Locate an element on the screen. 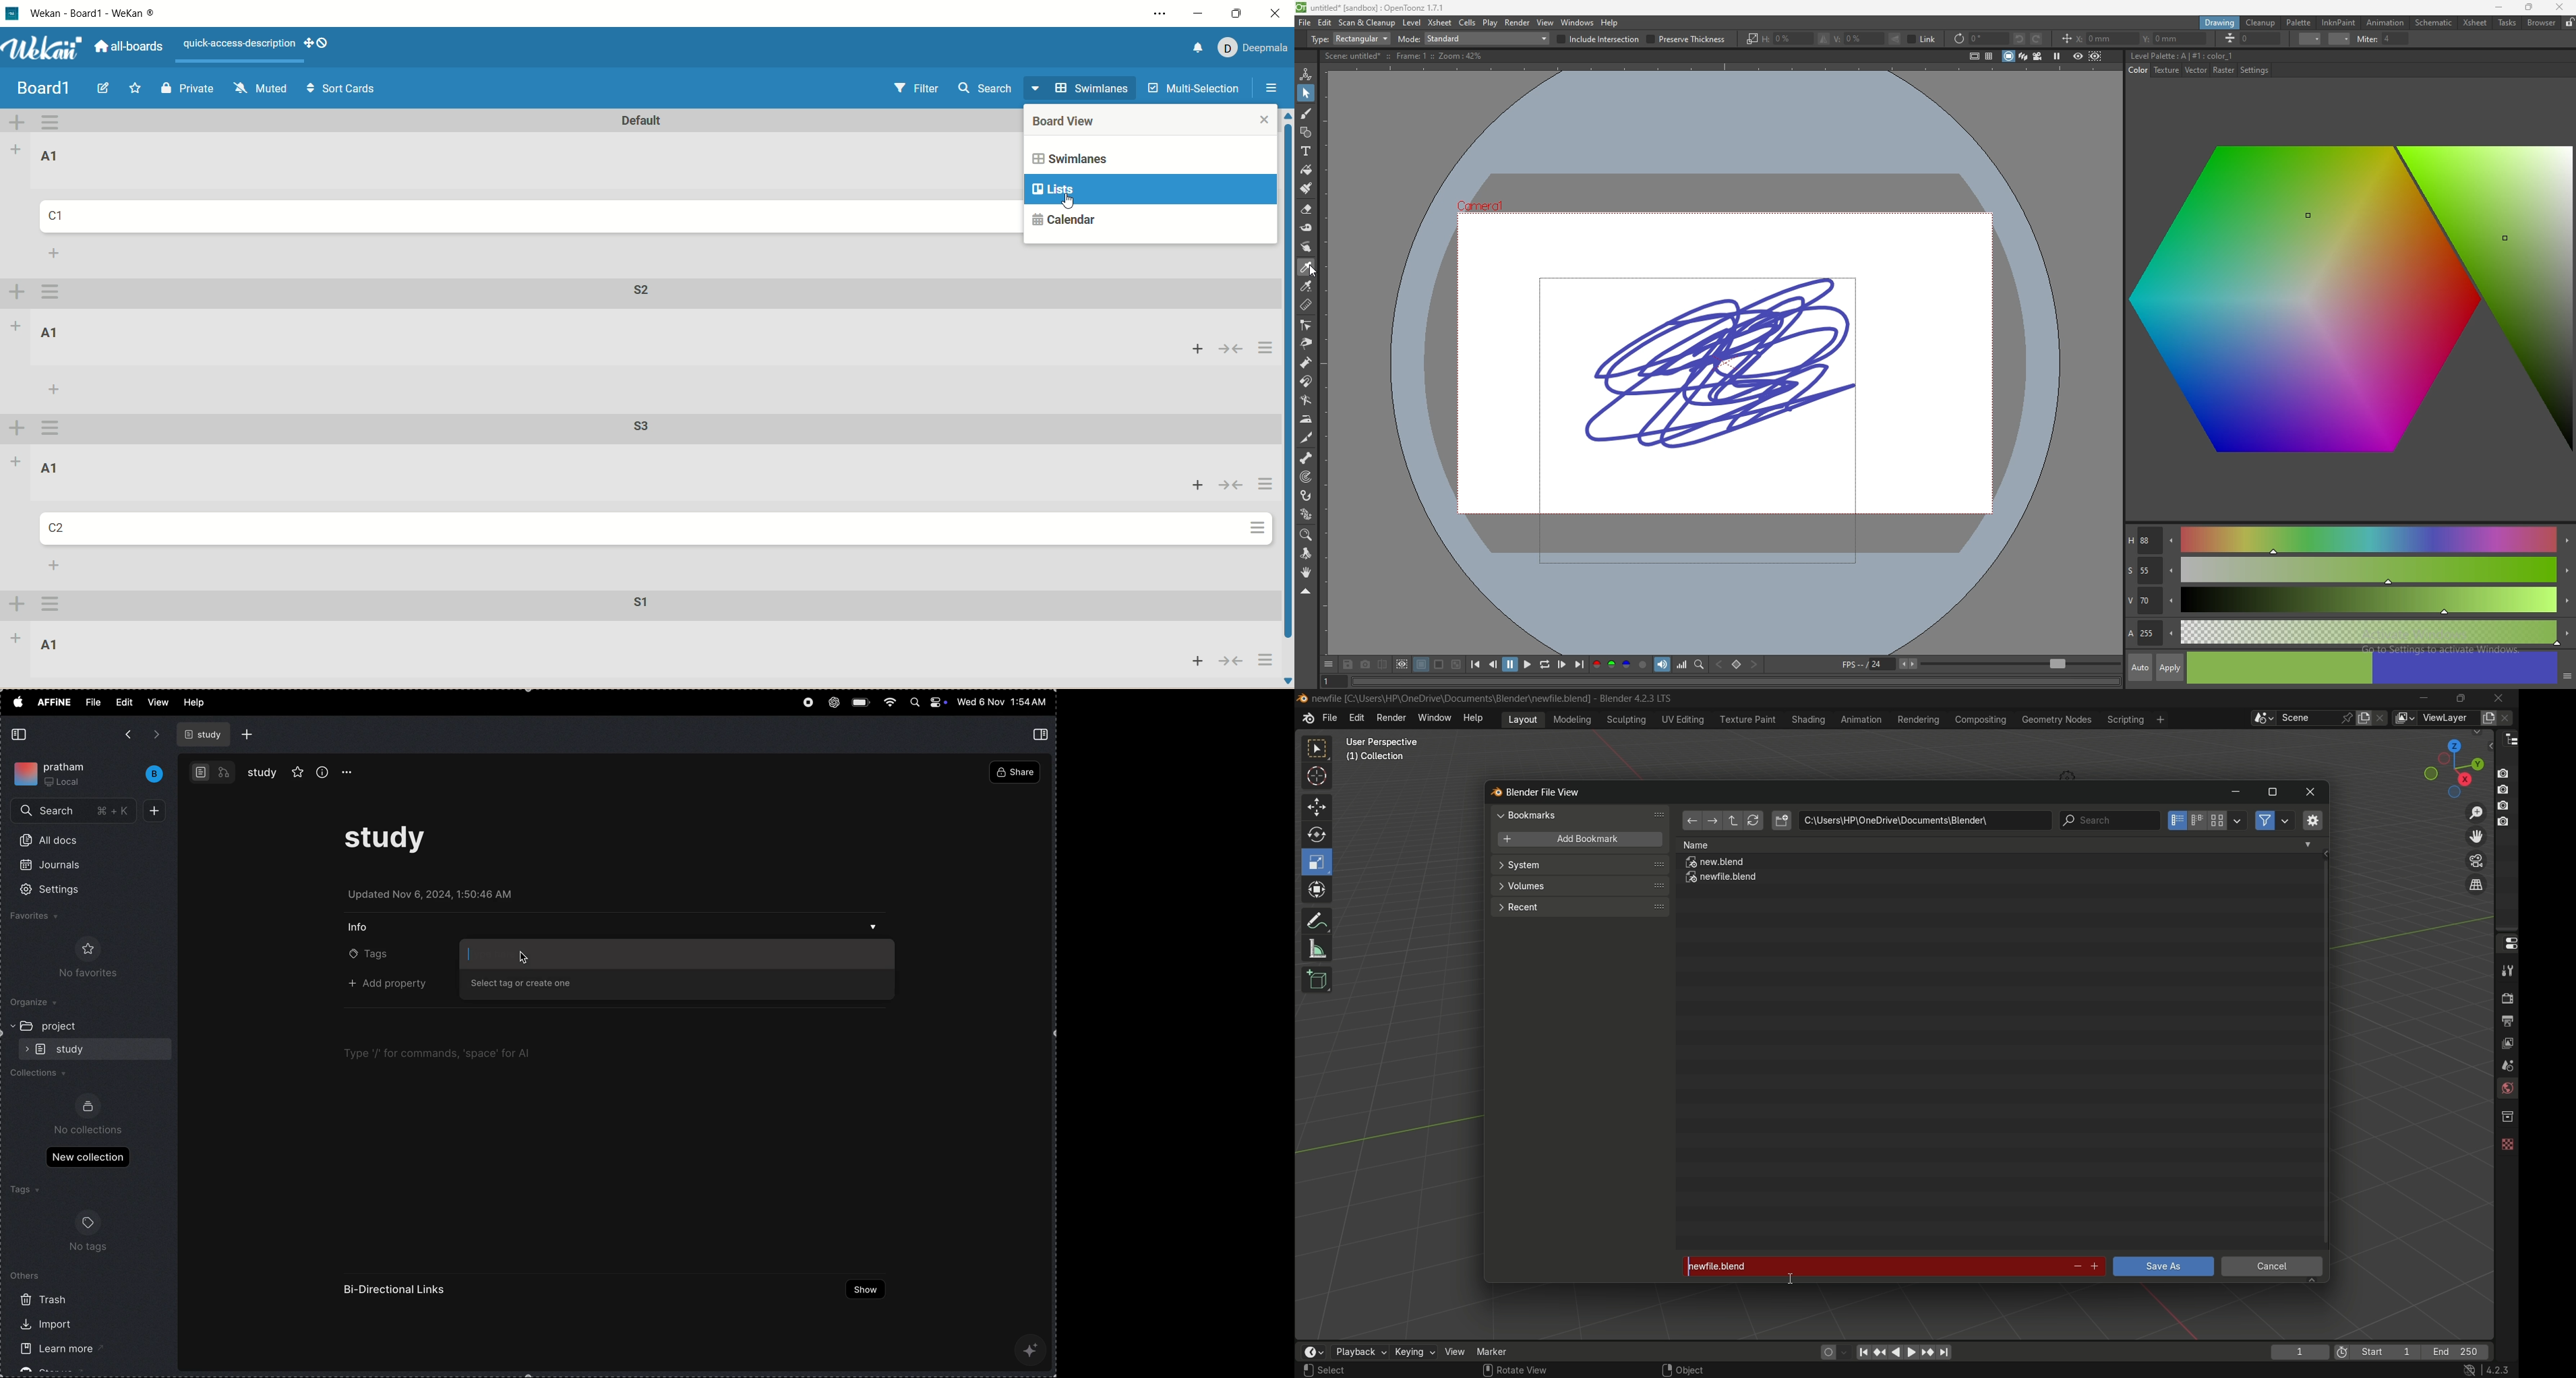  texture is located at coordinates (2507, 1141).